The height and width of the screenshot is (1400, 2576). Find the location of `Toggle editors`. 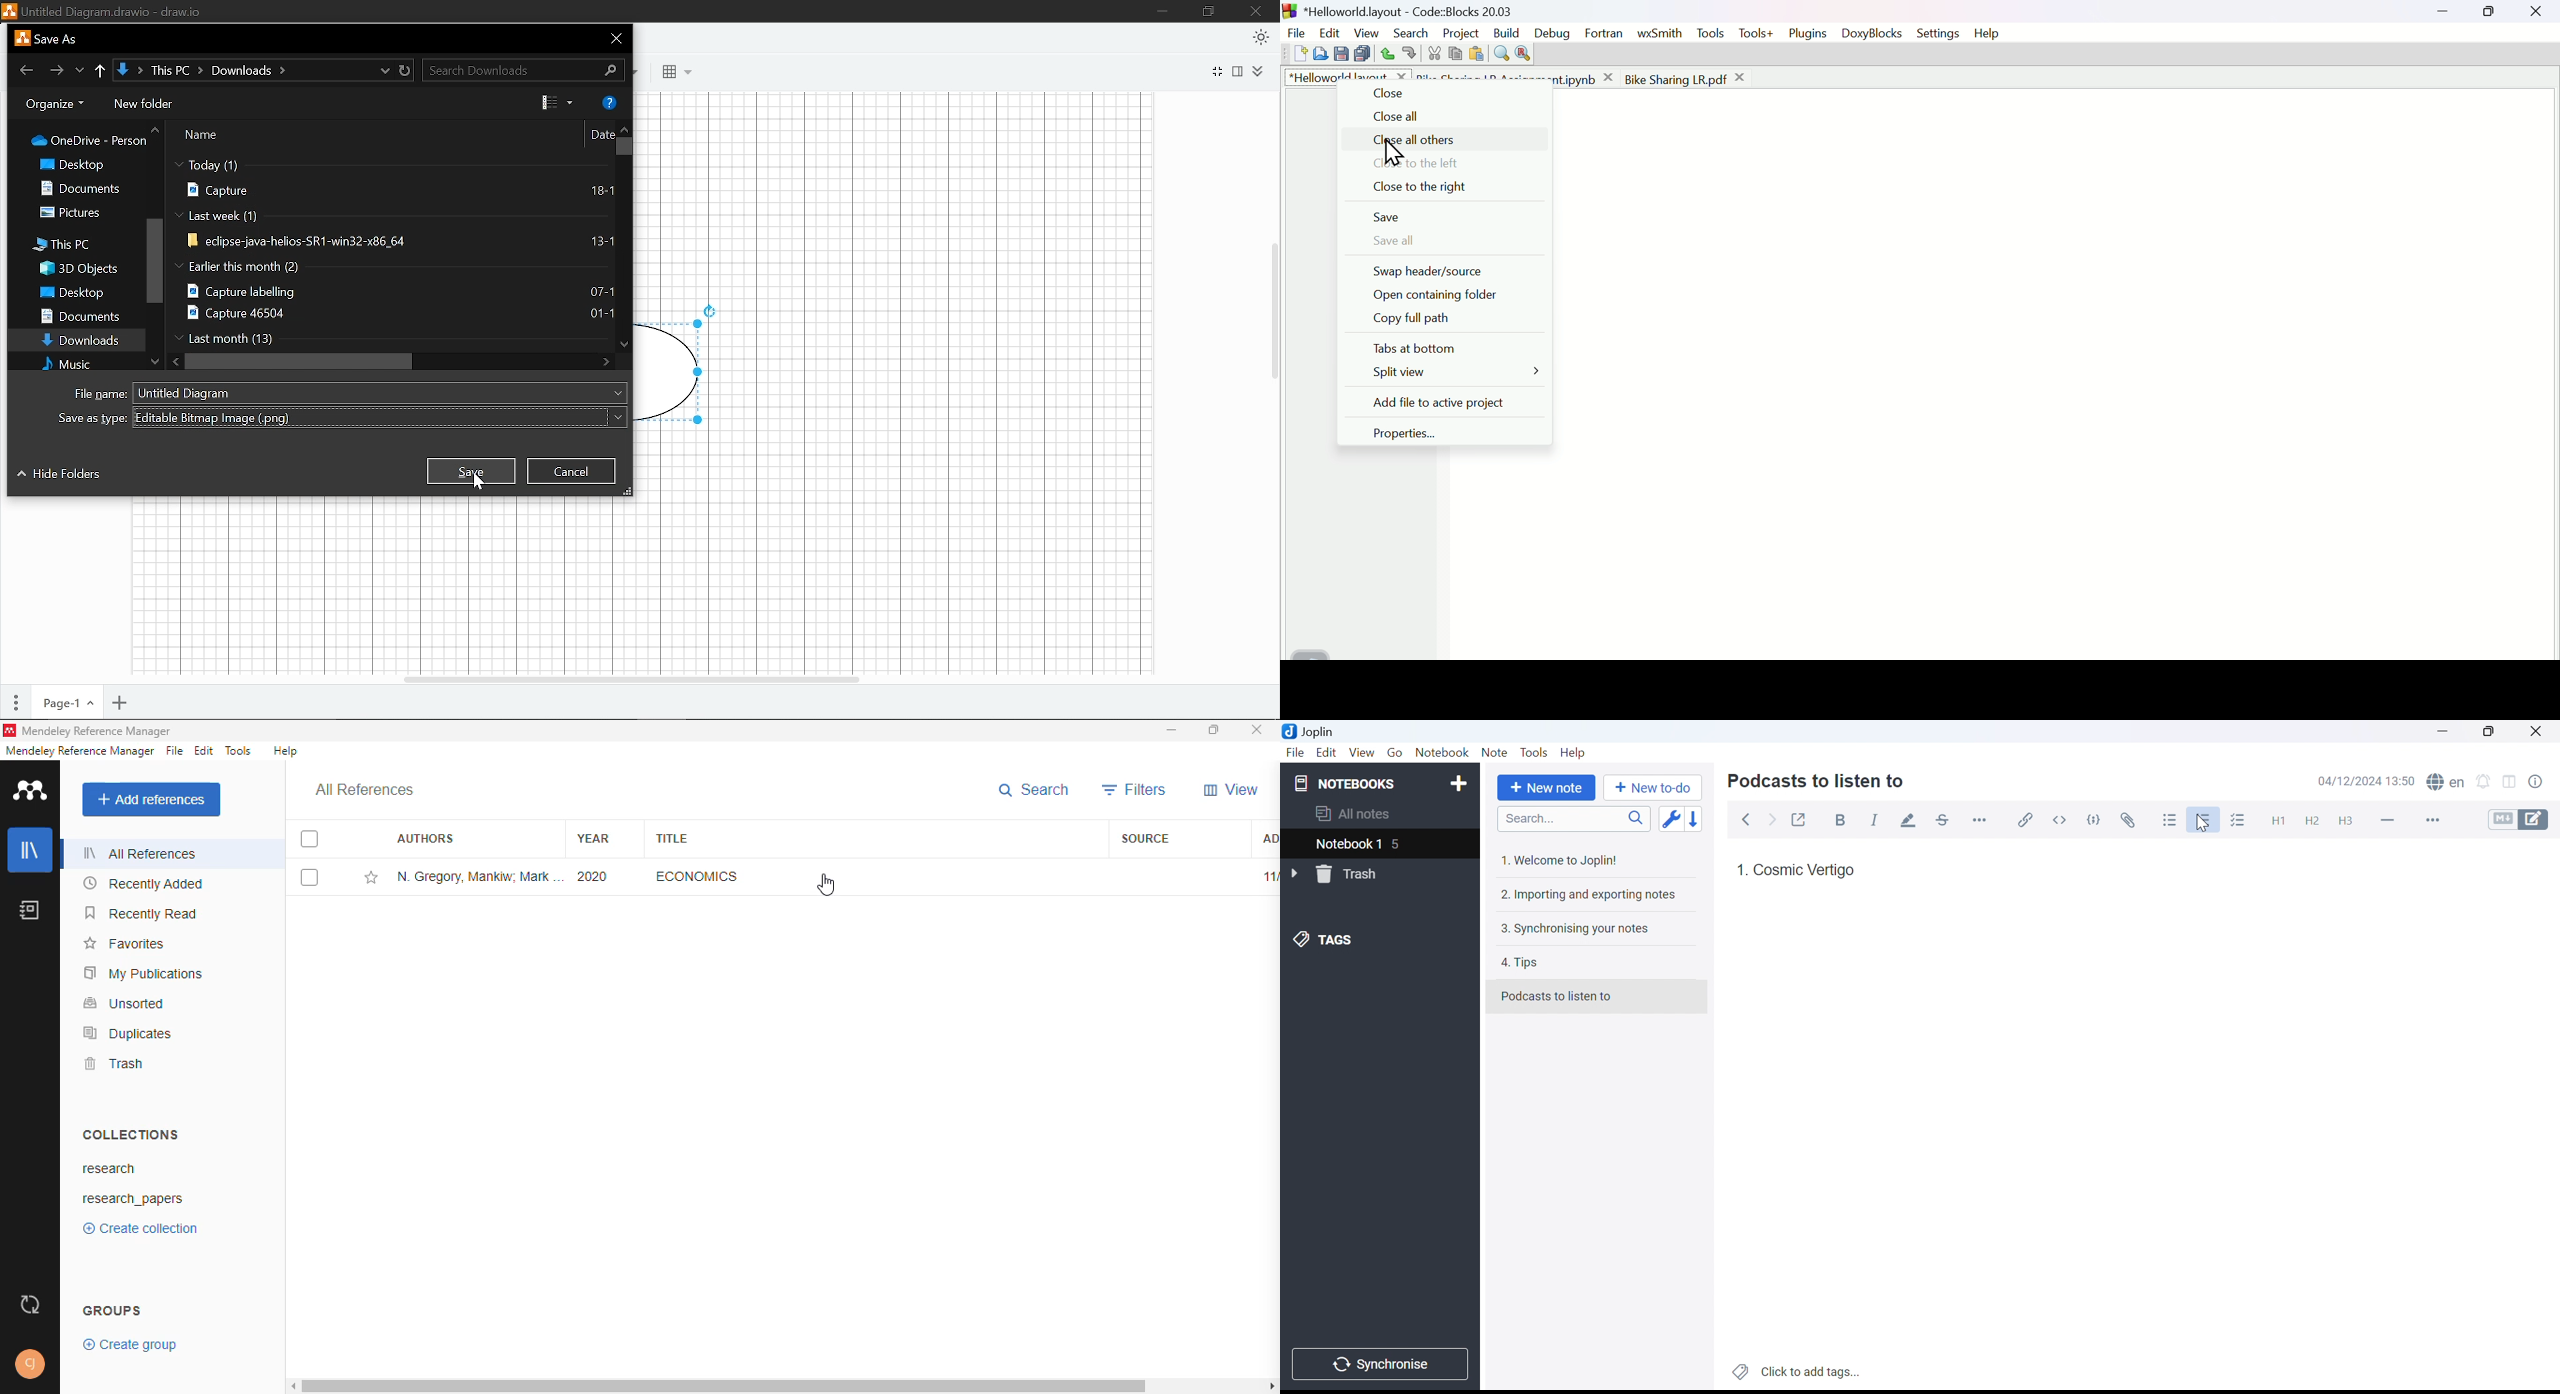

Toggle editors is located at coordinates (2523, 819).